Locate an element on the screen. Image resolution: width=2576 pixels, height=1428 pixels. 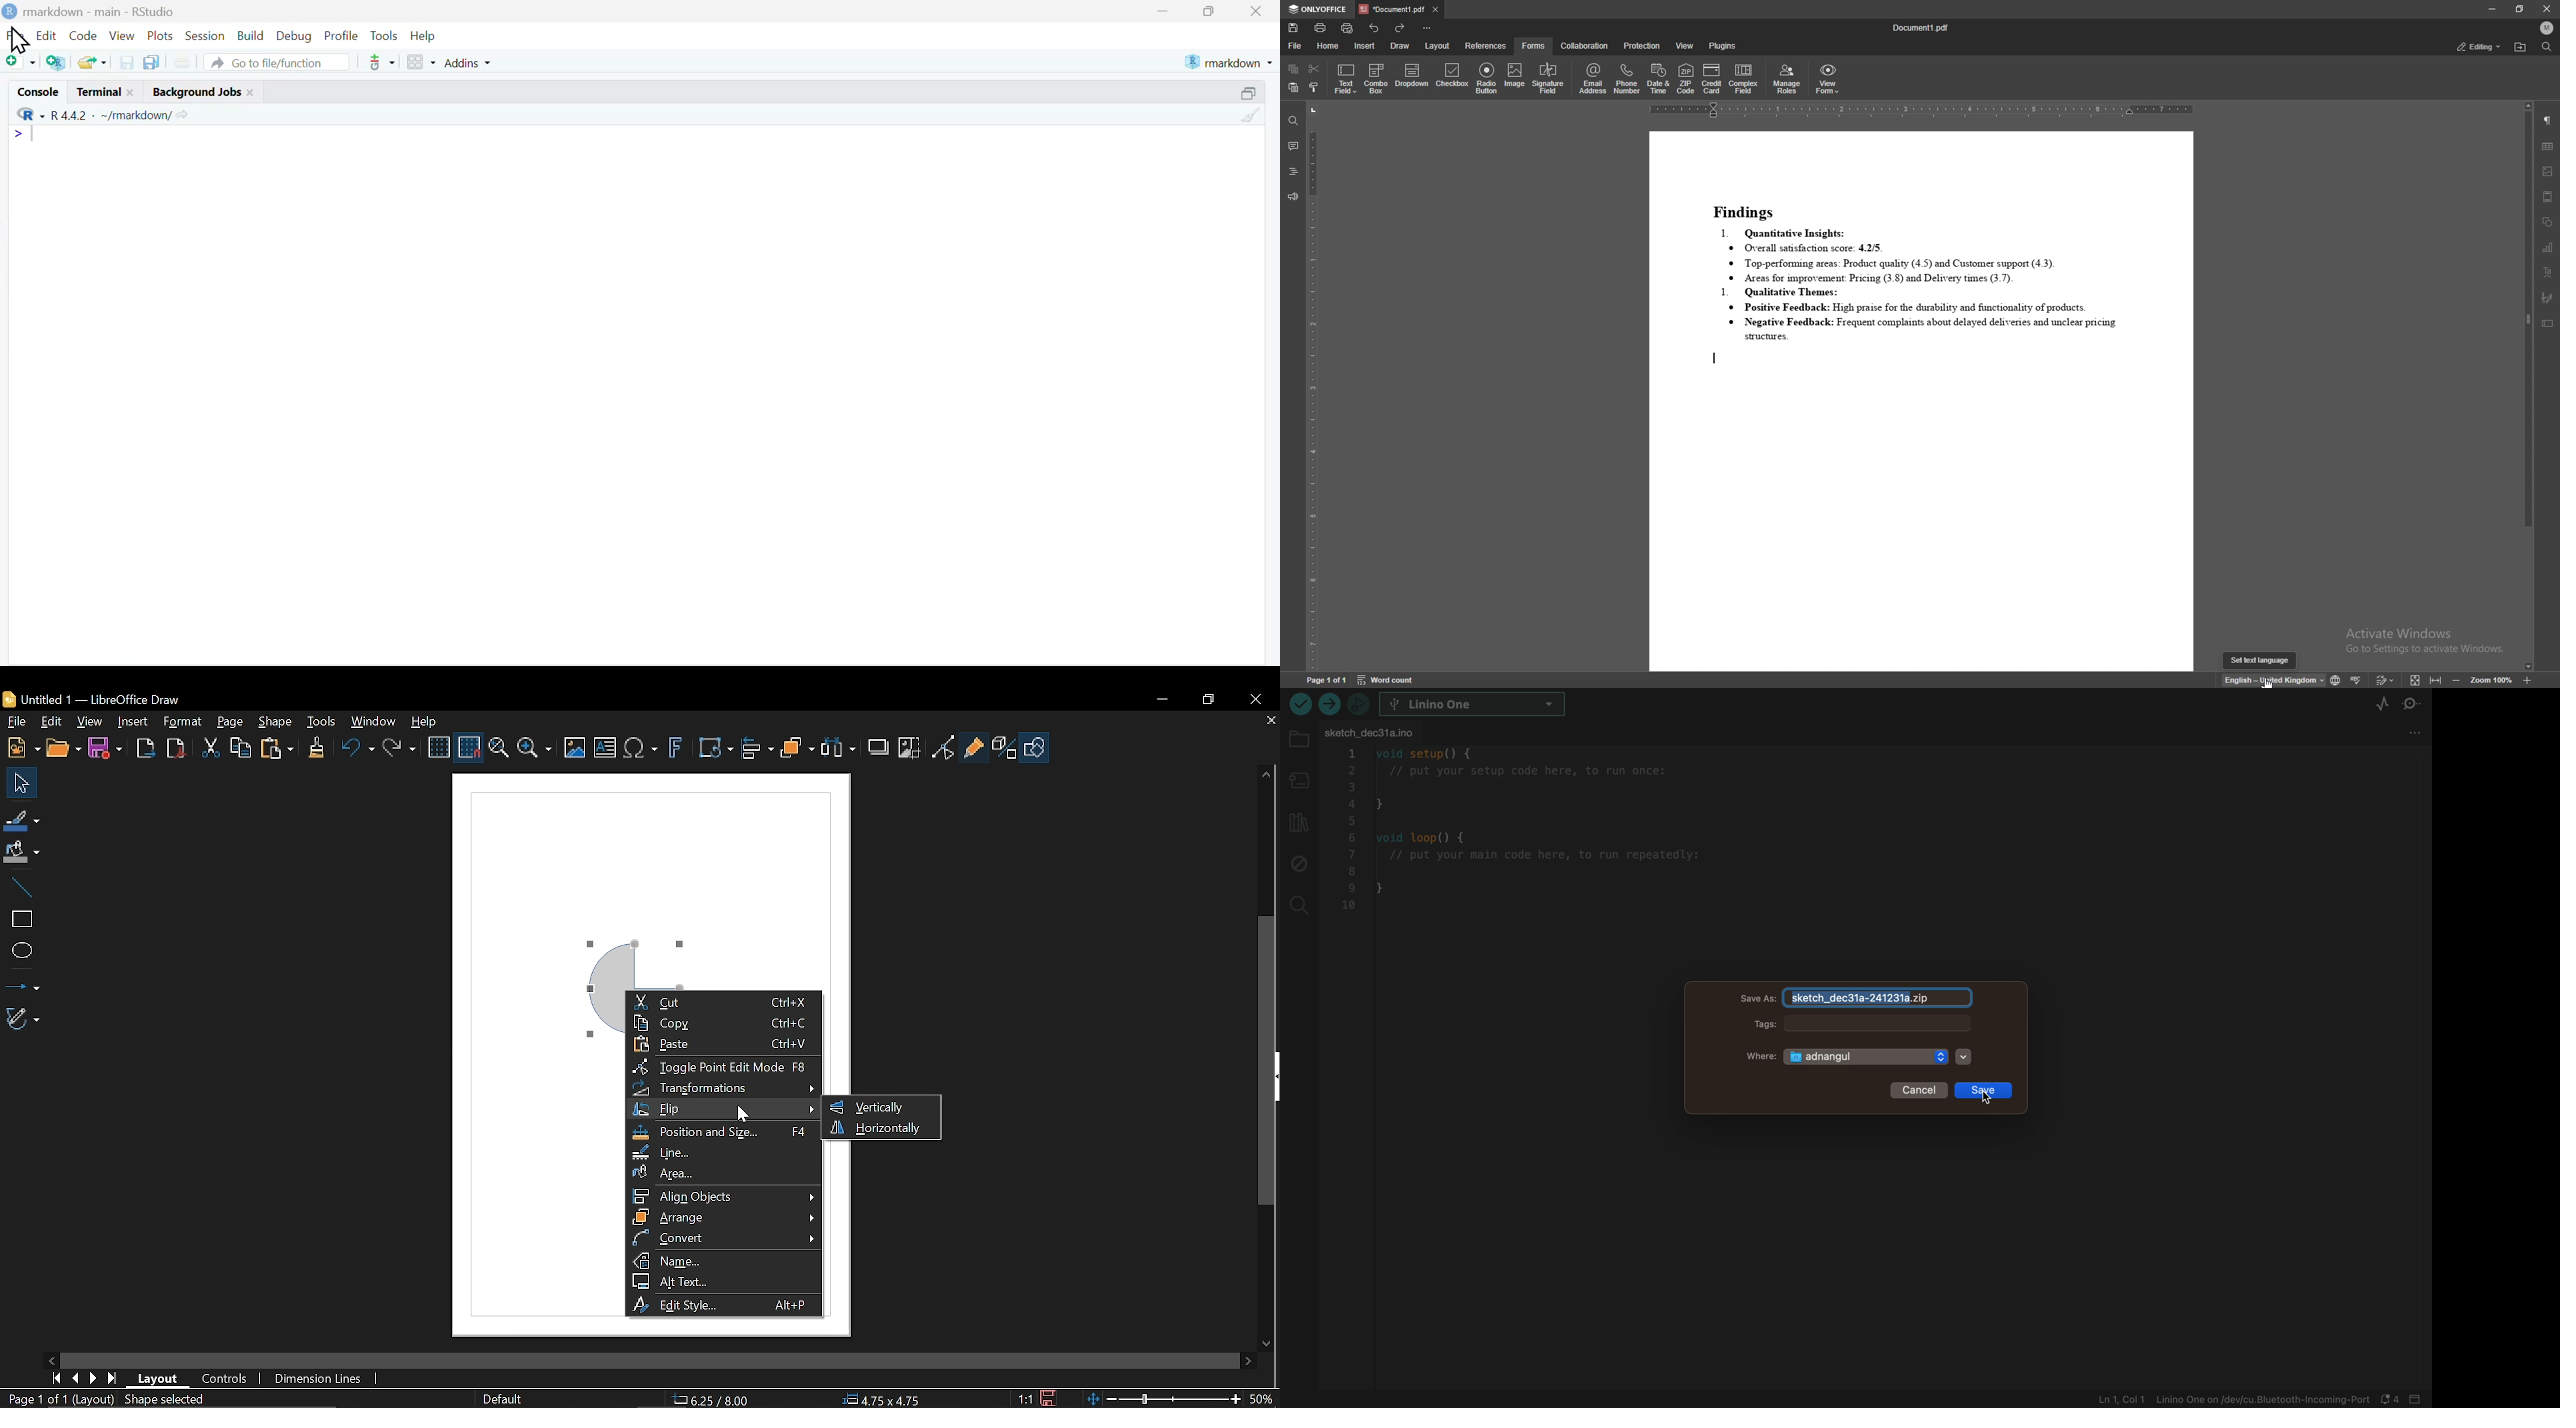
open an existing file is located at coordinates (91, 61).